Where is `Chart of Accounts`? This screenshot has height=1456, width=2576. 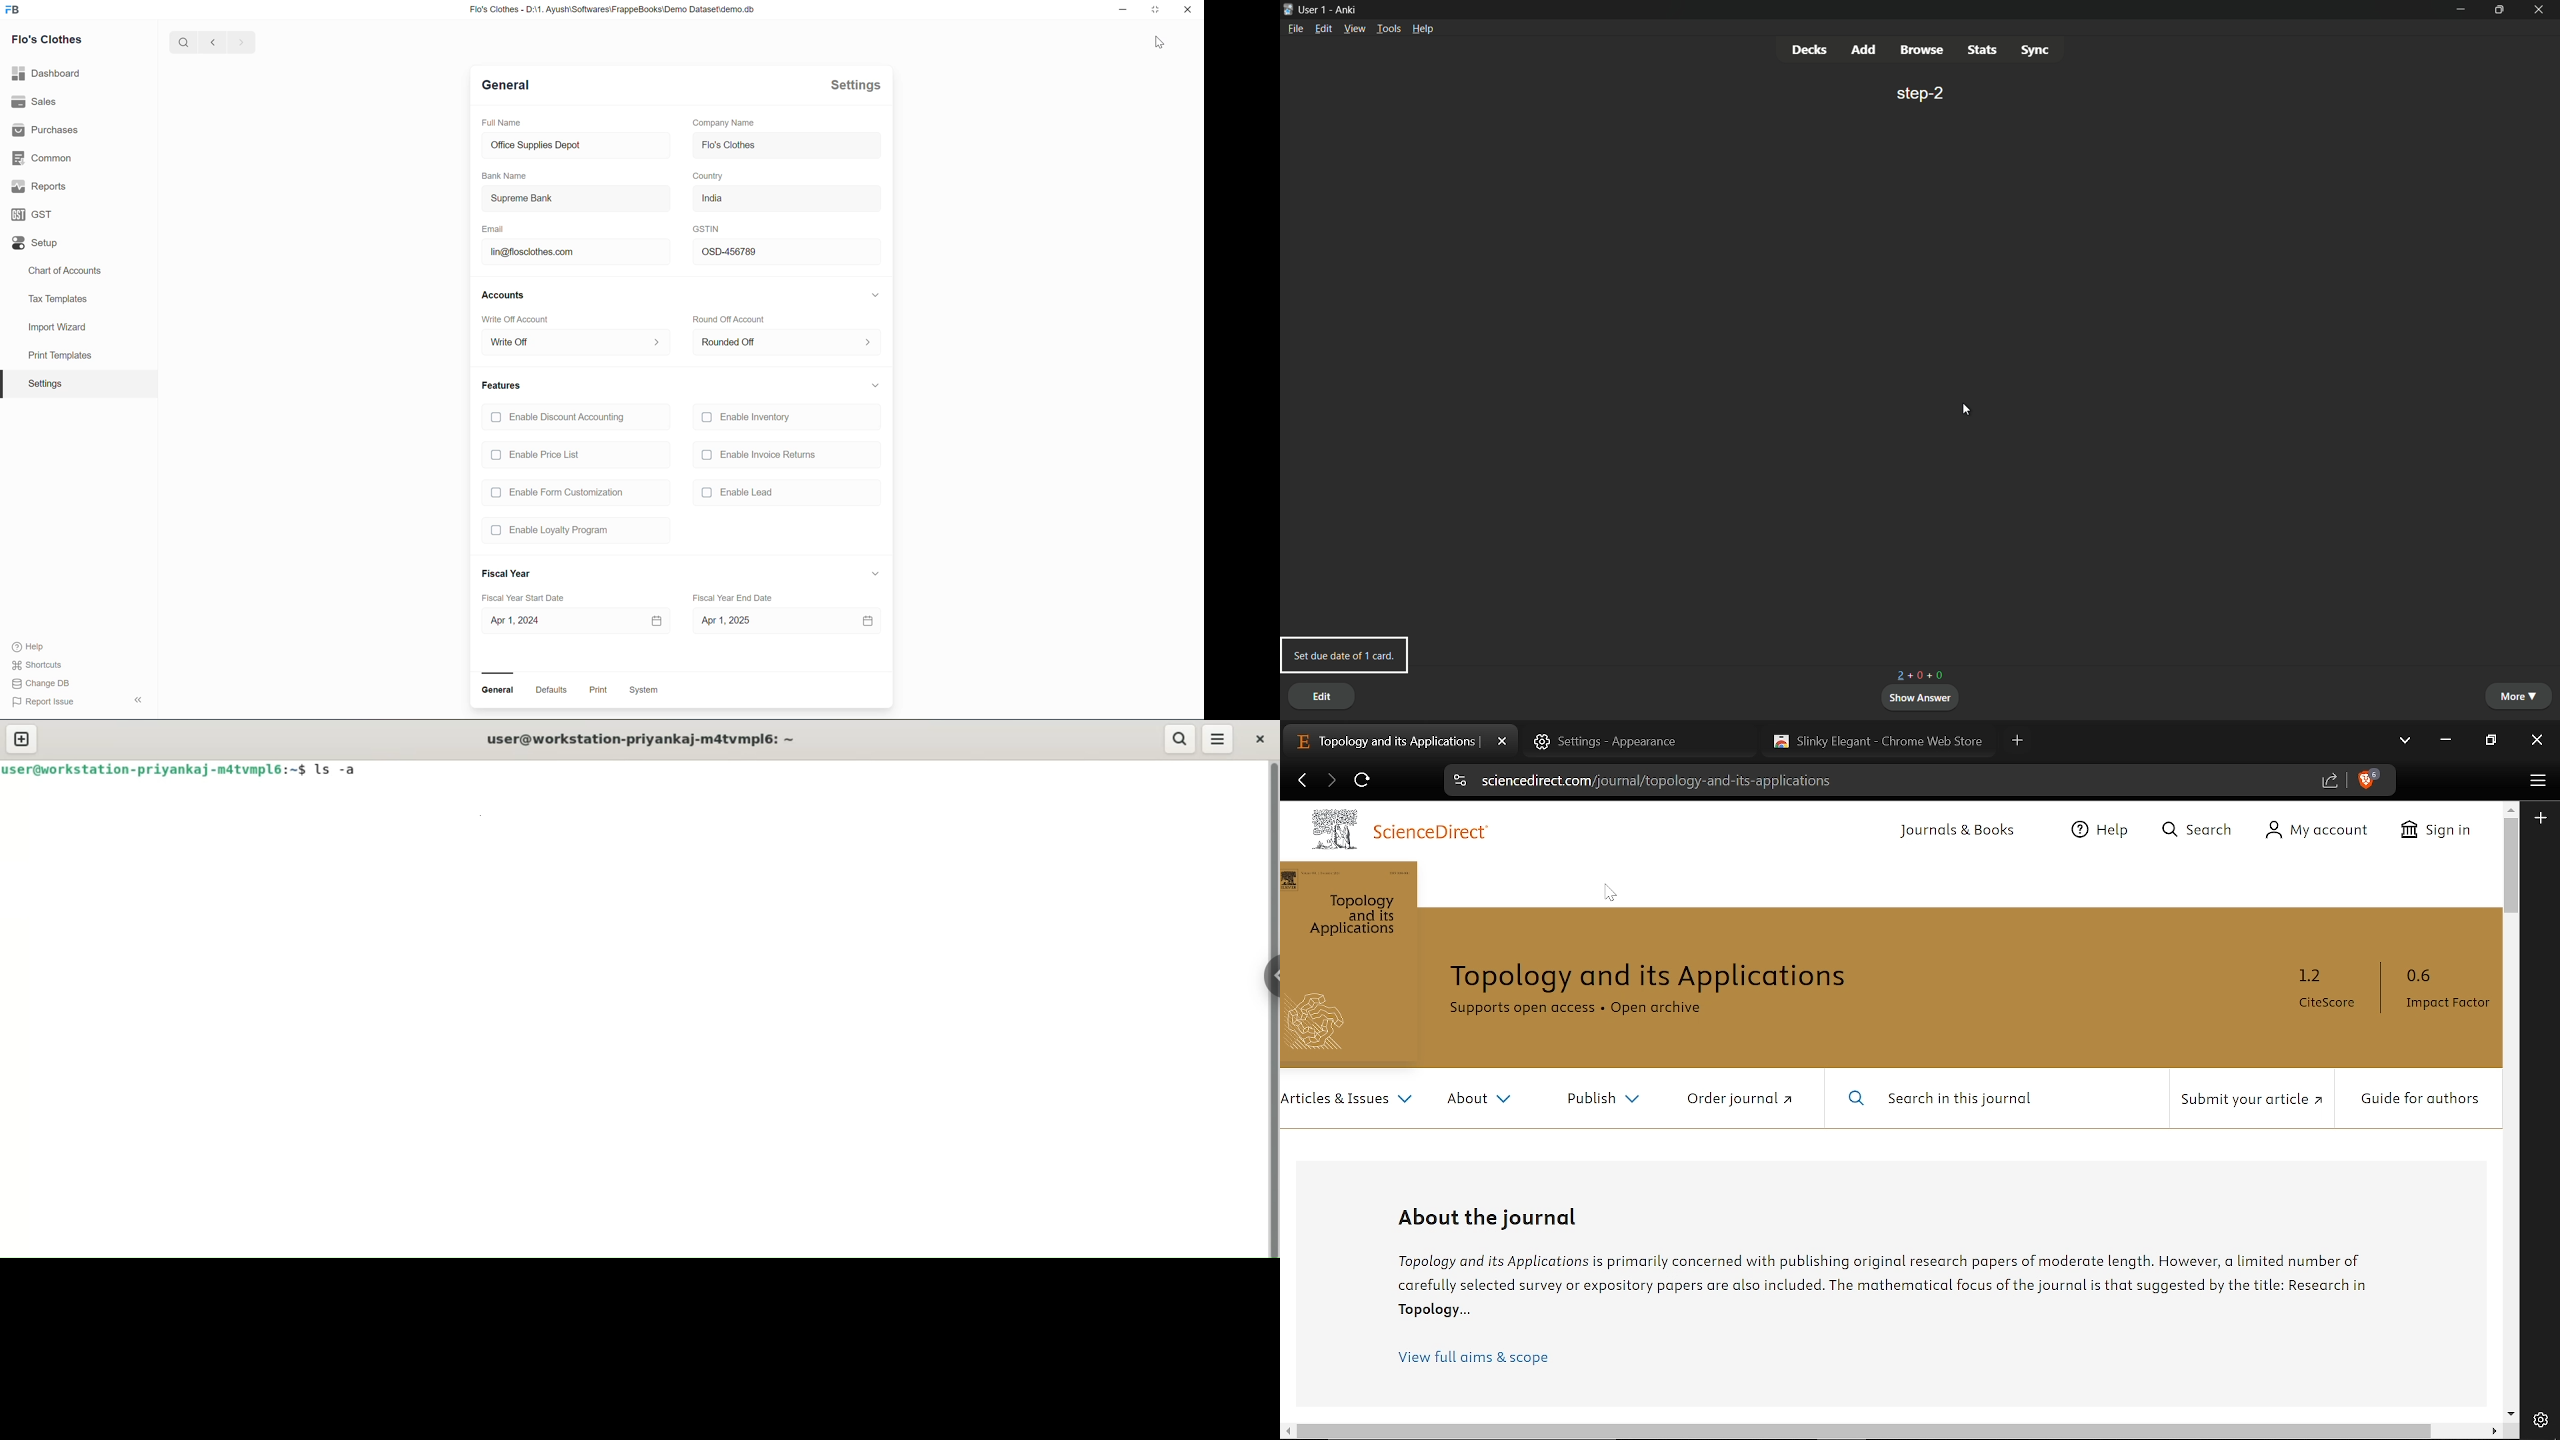 Chart of Accounts is located at coordinates (64, 271).